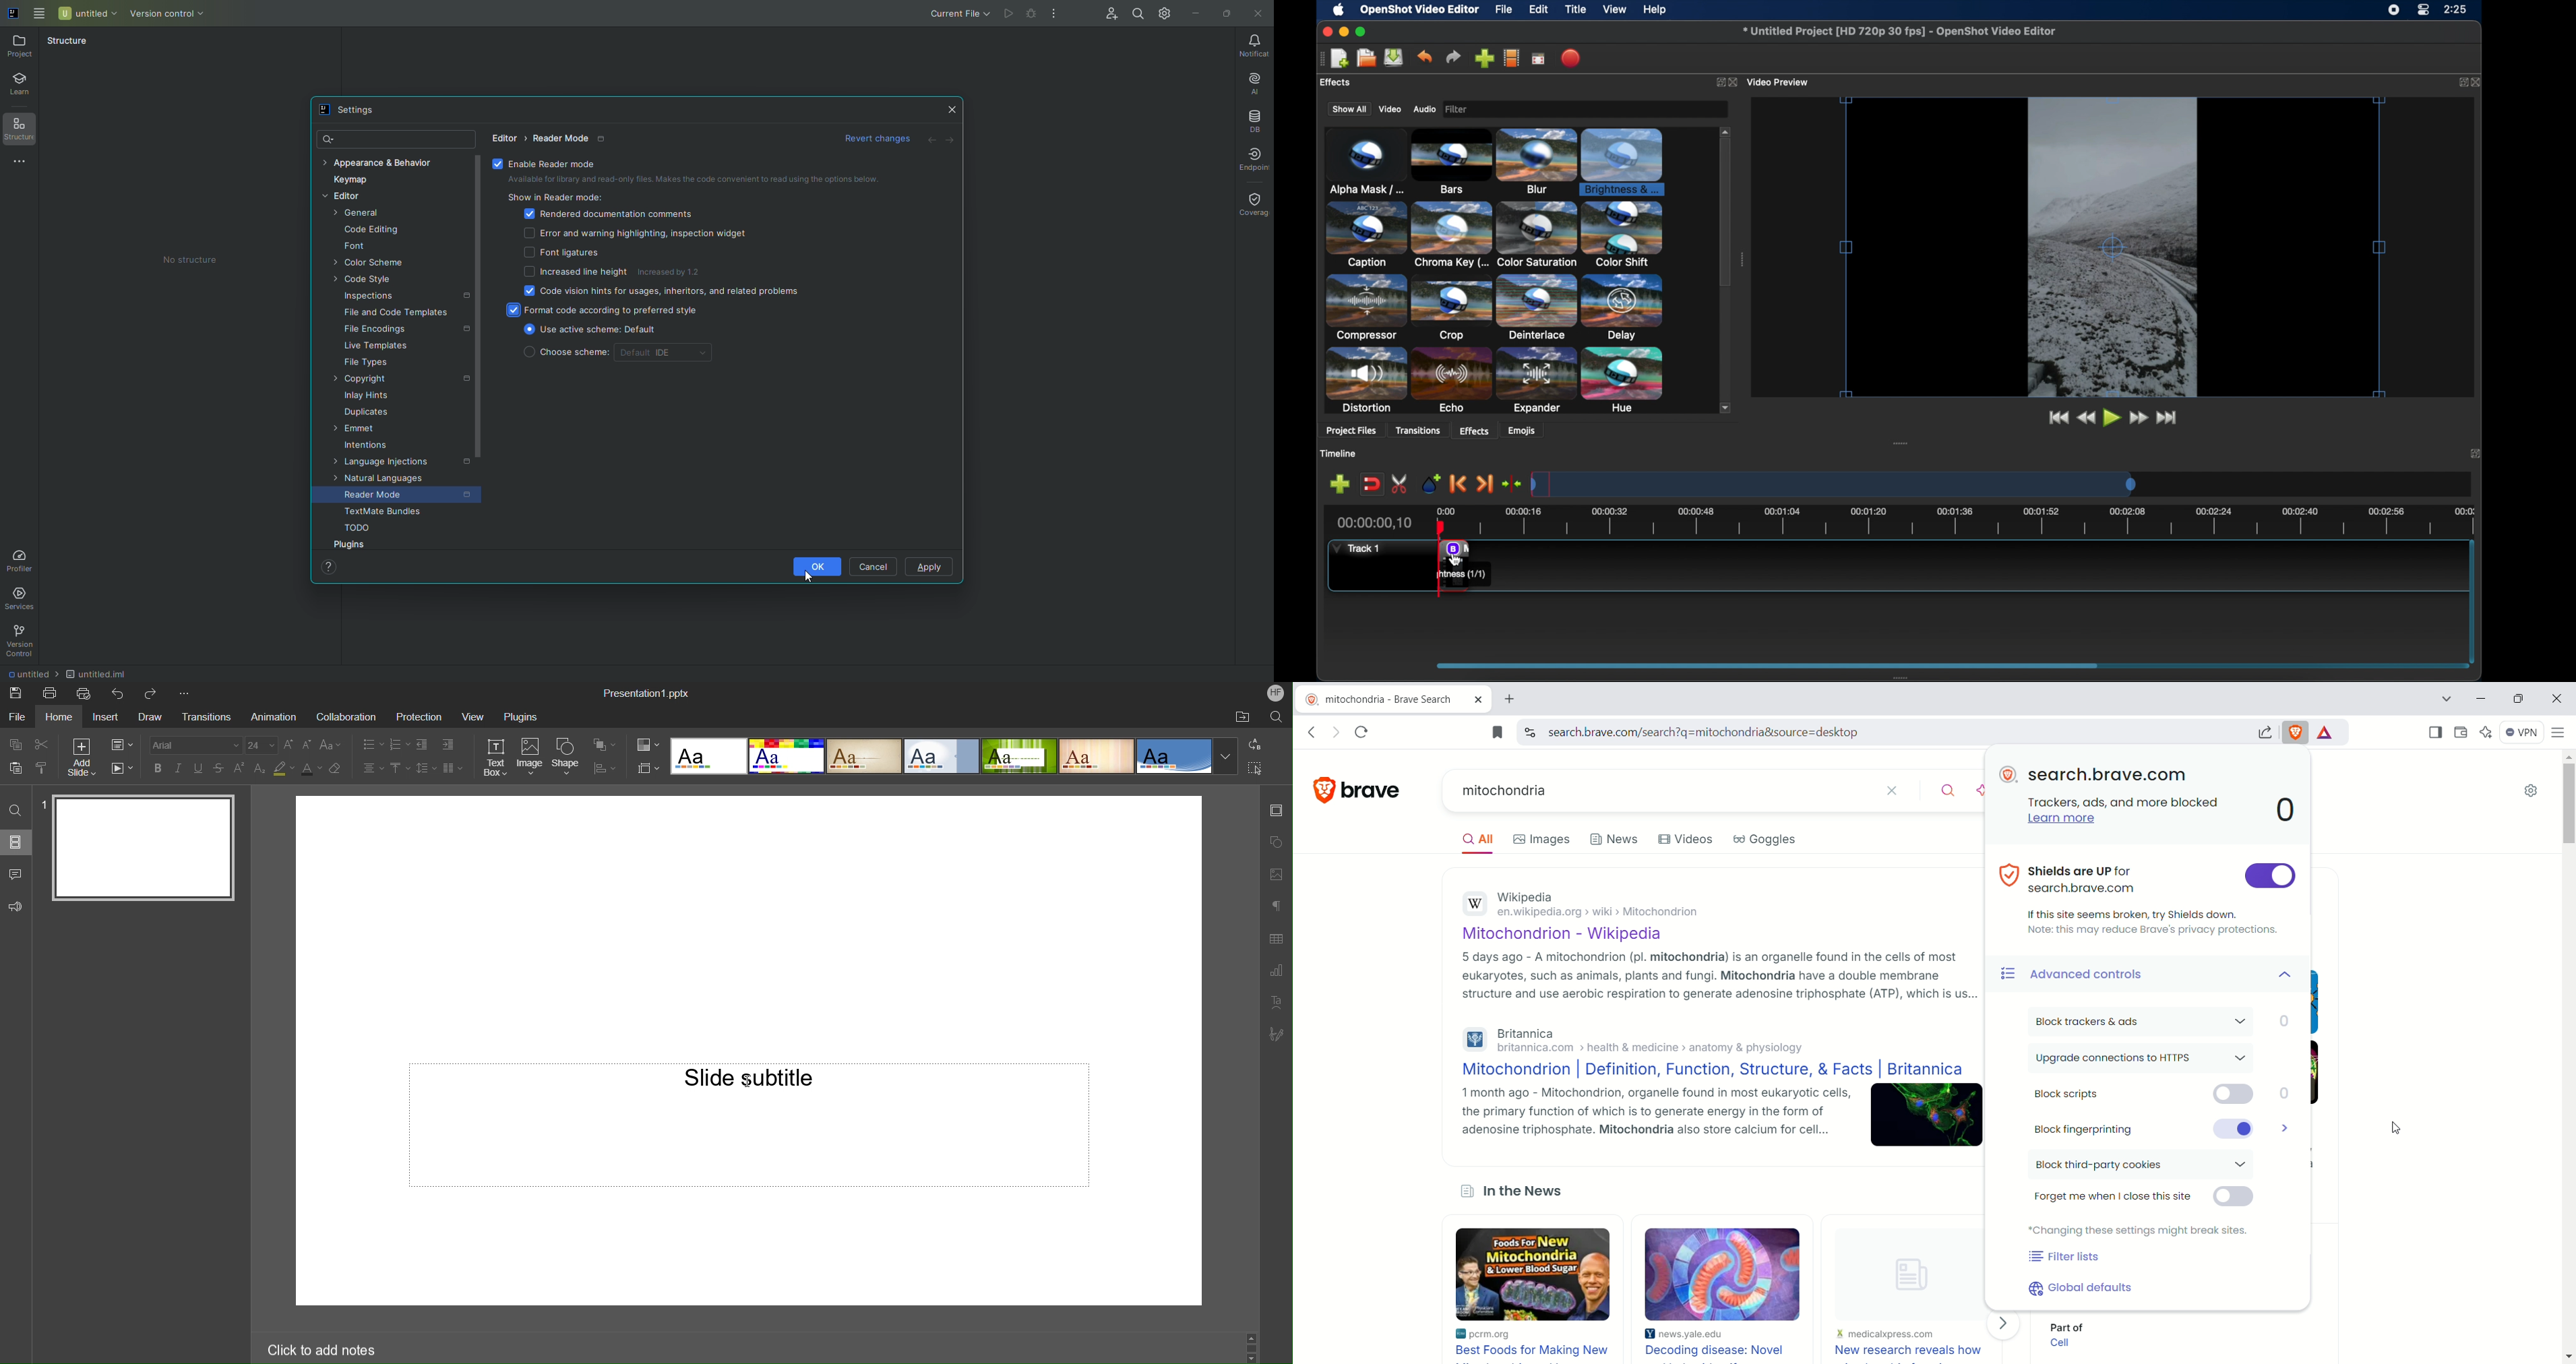  Describe the element at coordinates (1257, 768) in the screenshot. I see `Select All` at that location.